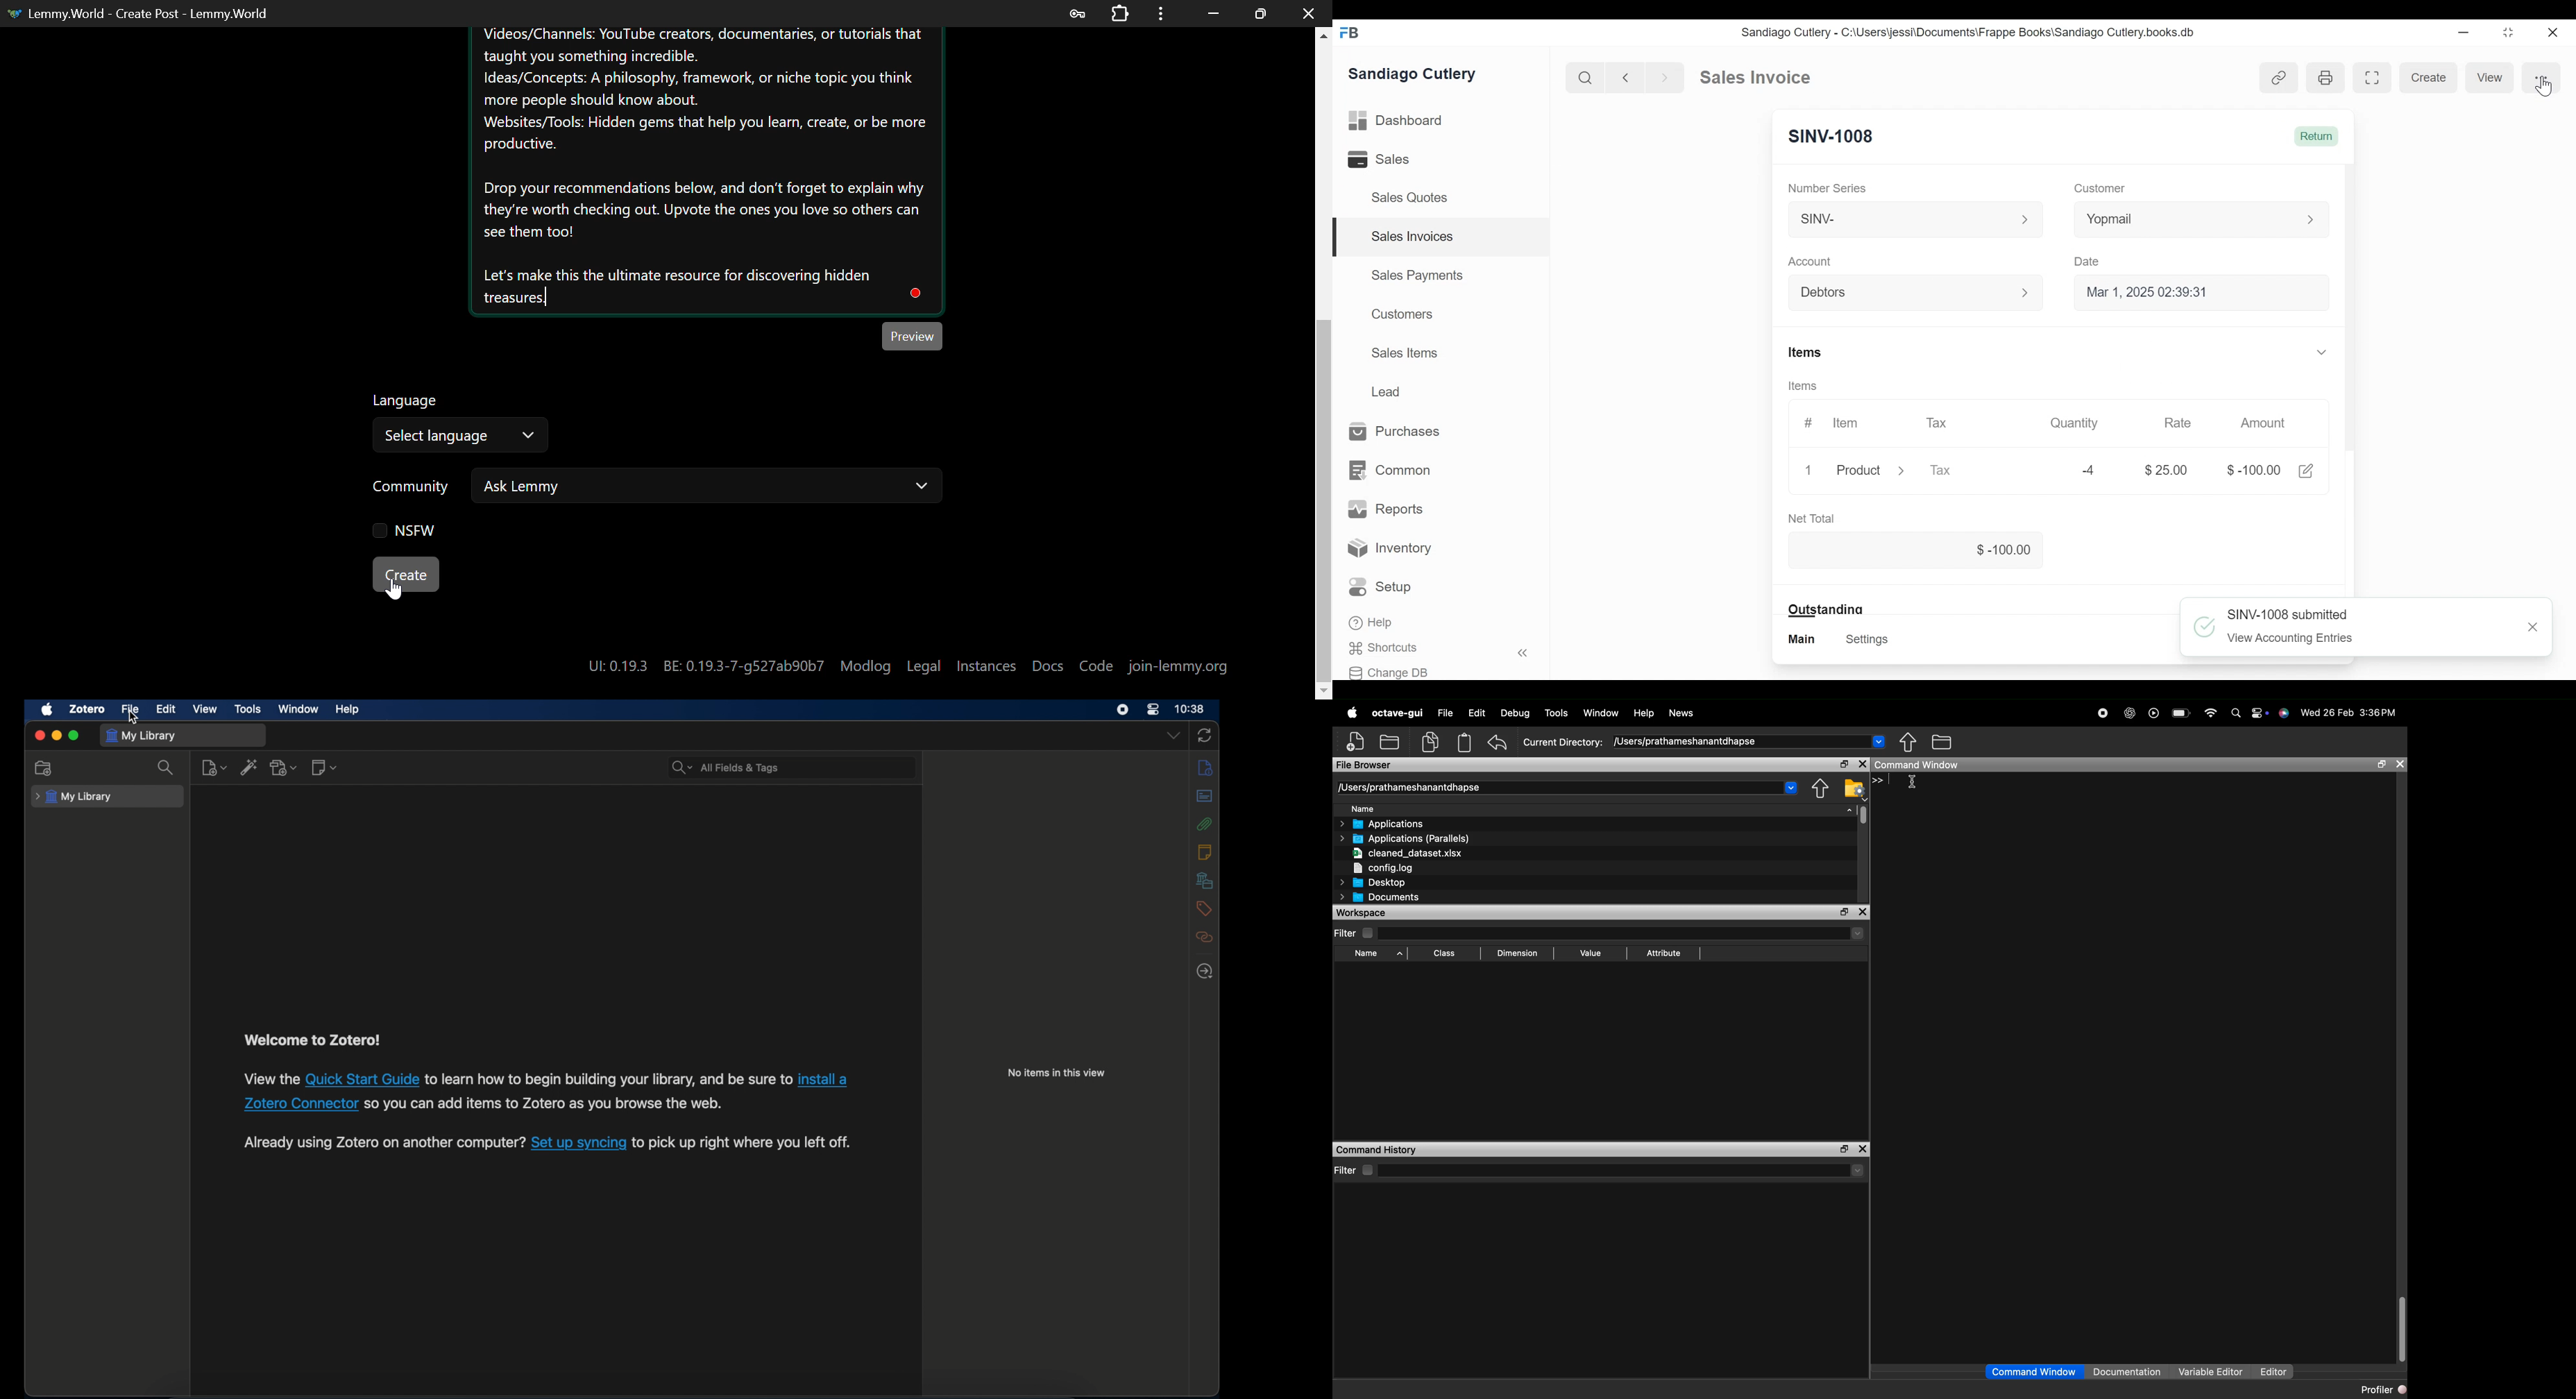 This screenshot has height=1400, width=2576. What do you see at coordinates (249, 710) in the screenshot?
I see `tools` at bounding box center [249, 710].